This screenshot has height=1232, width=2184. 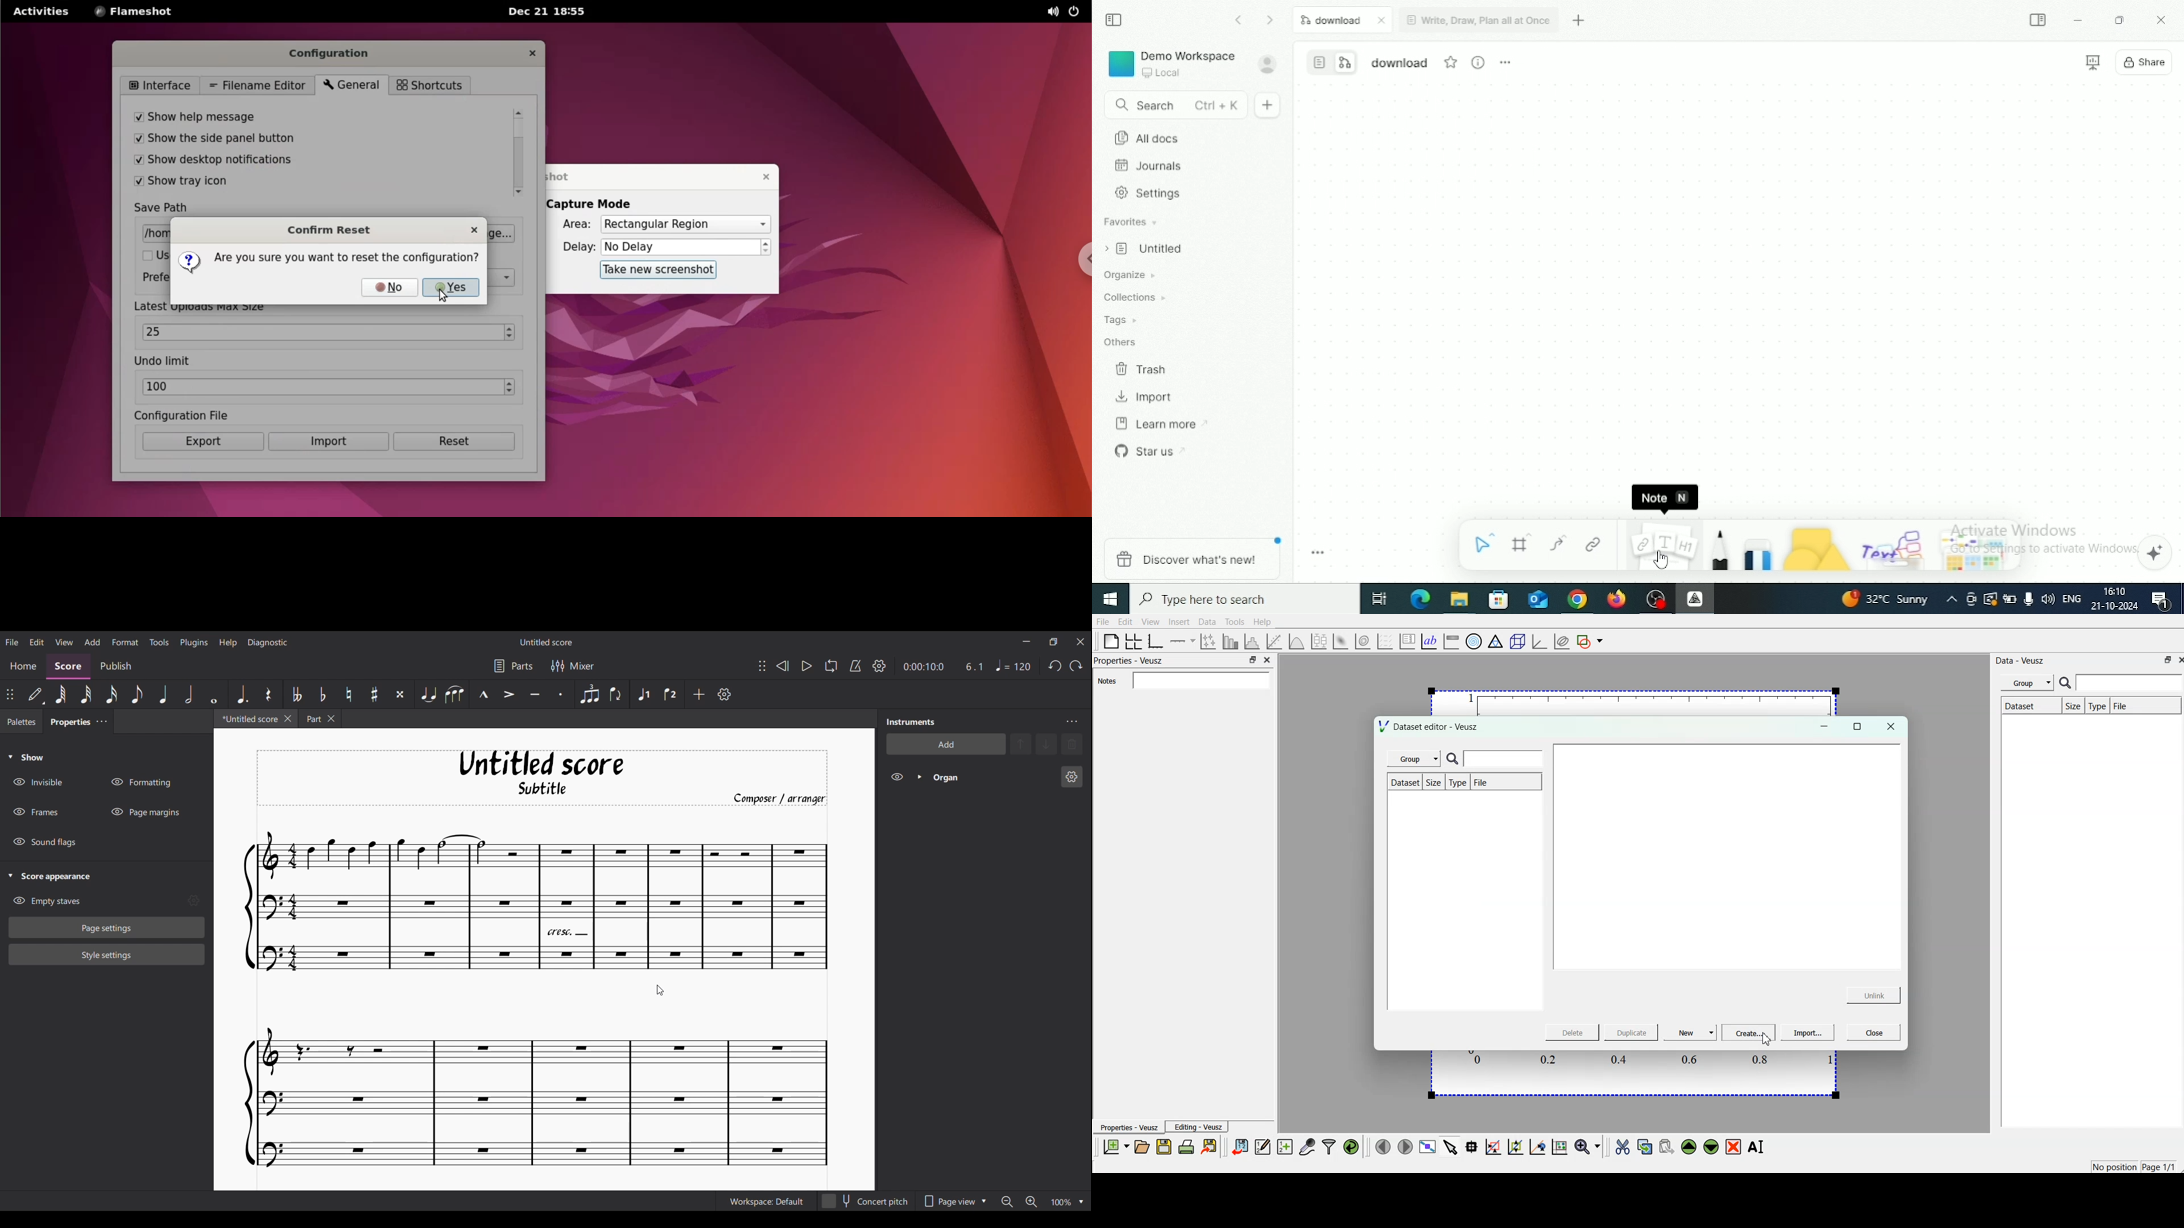 What do you see at coordinates (2177, 660) in the screenshot?
I see `close` at bounding box center [2177, 660].